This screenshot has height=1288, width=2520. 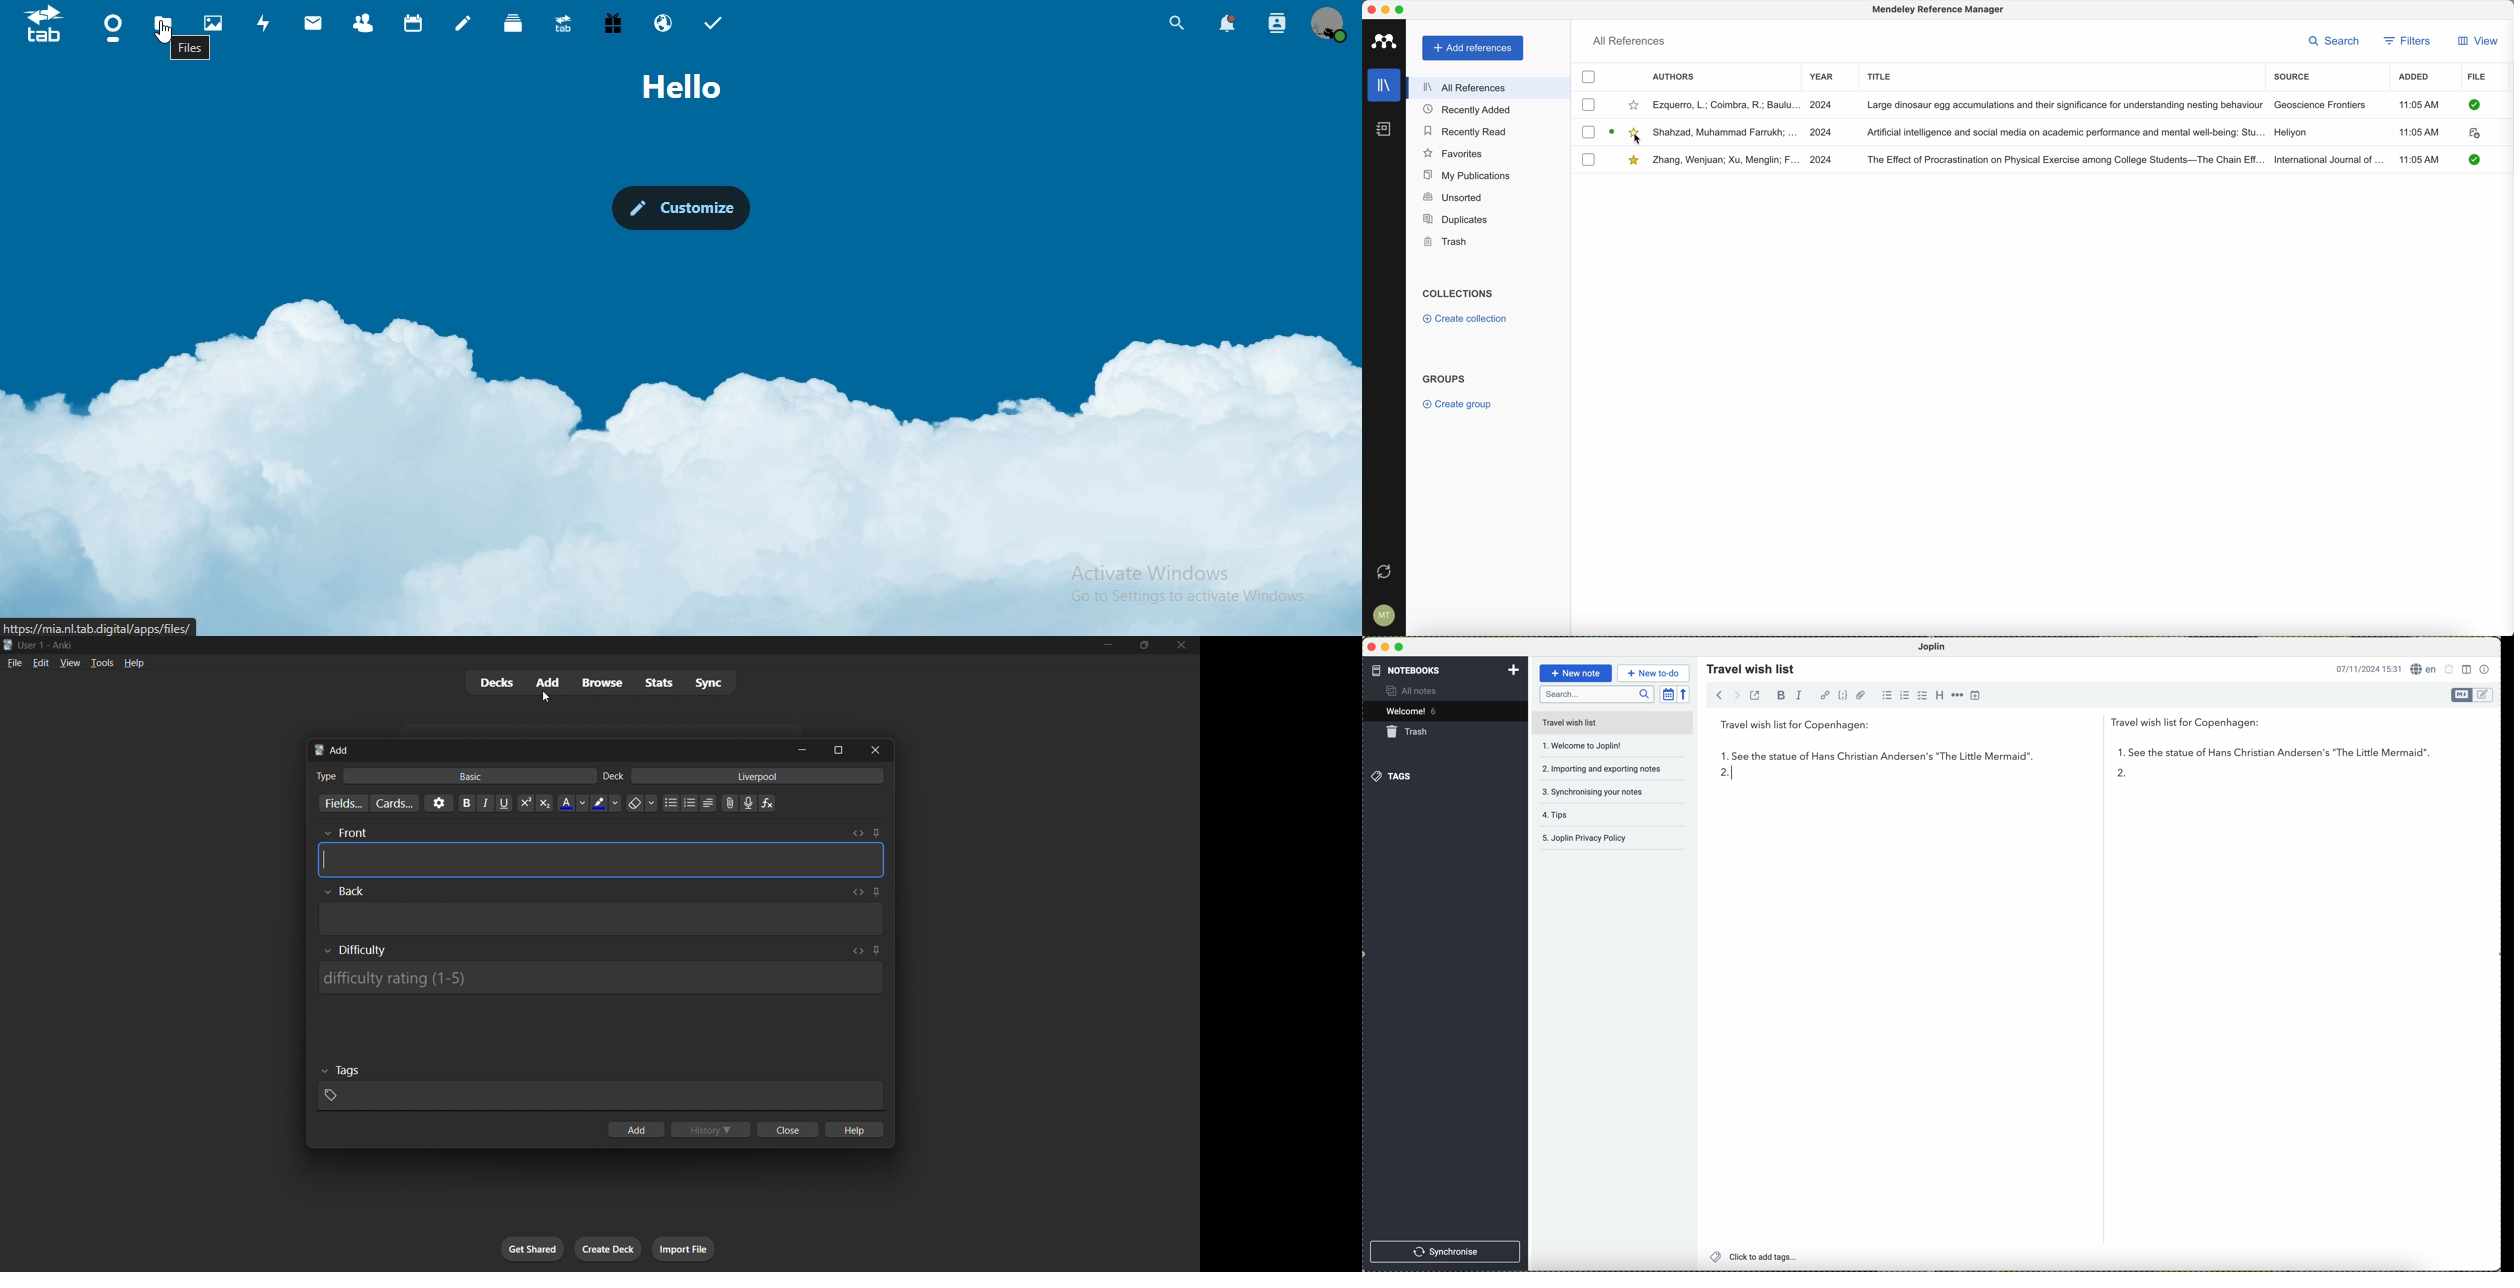 What do you see at coordinates (1446, 671) in the screenshot?
I see `notebooks tab` at bounding box center [1446, 671].